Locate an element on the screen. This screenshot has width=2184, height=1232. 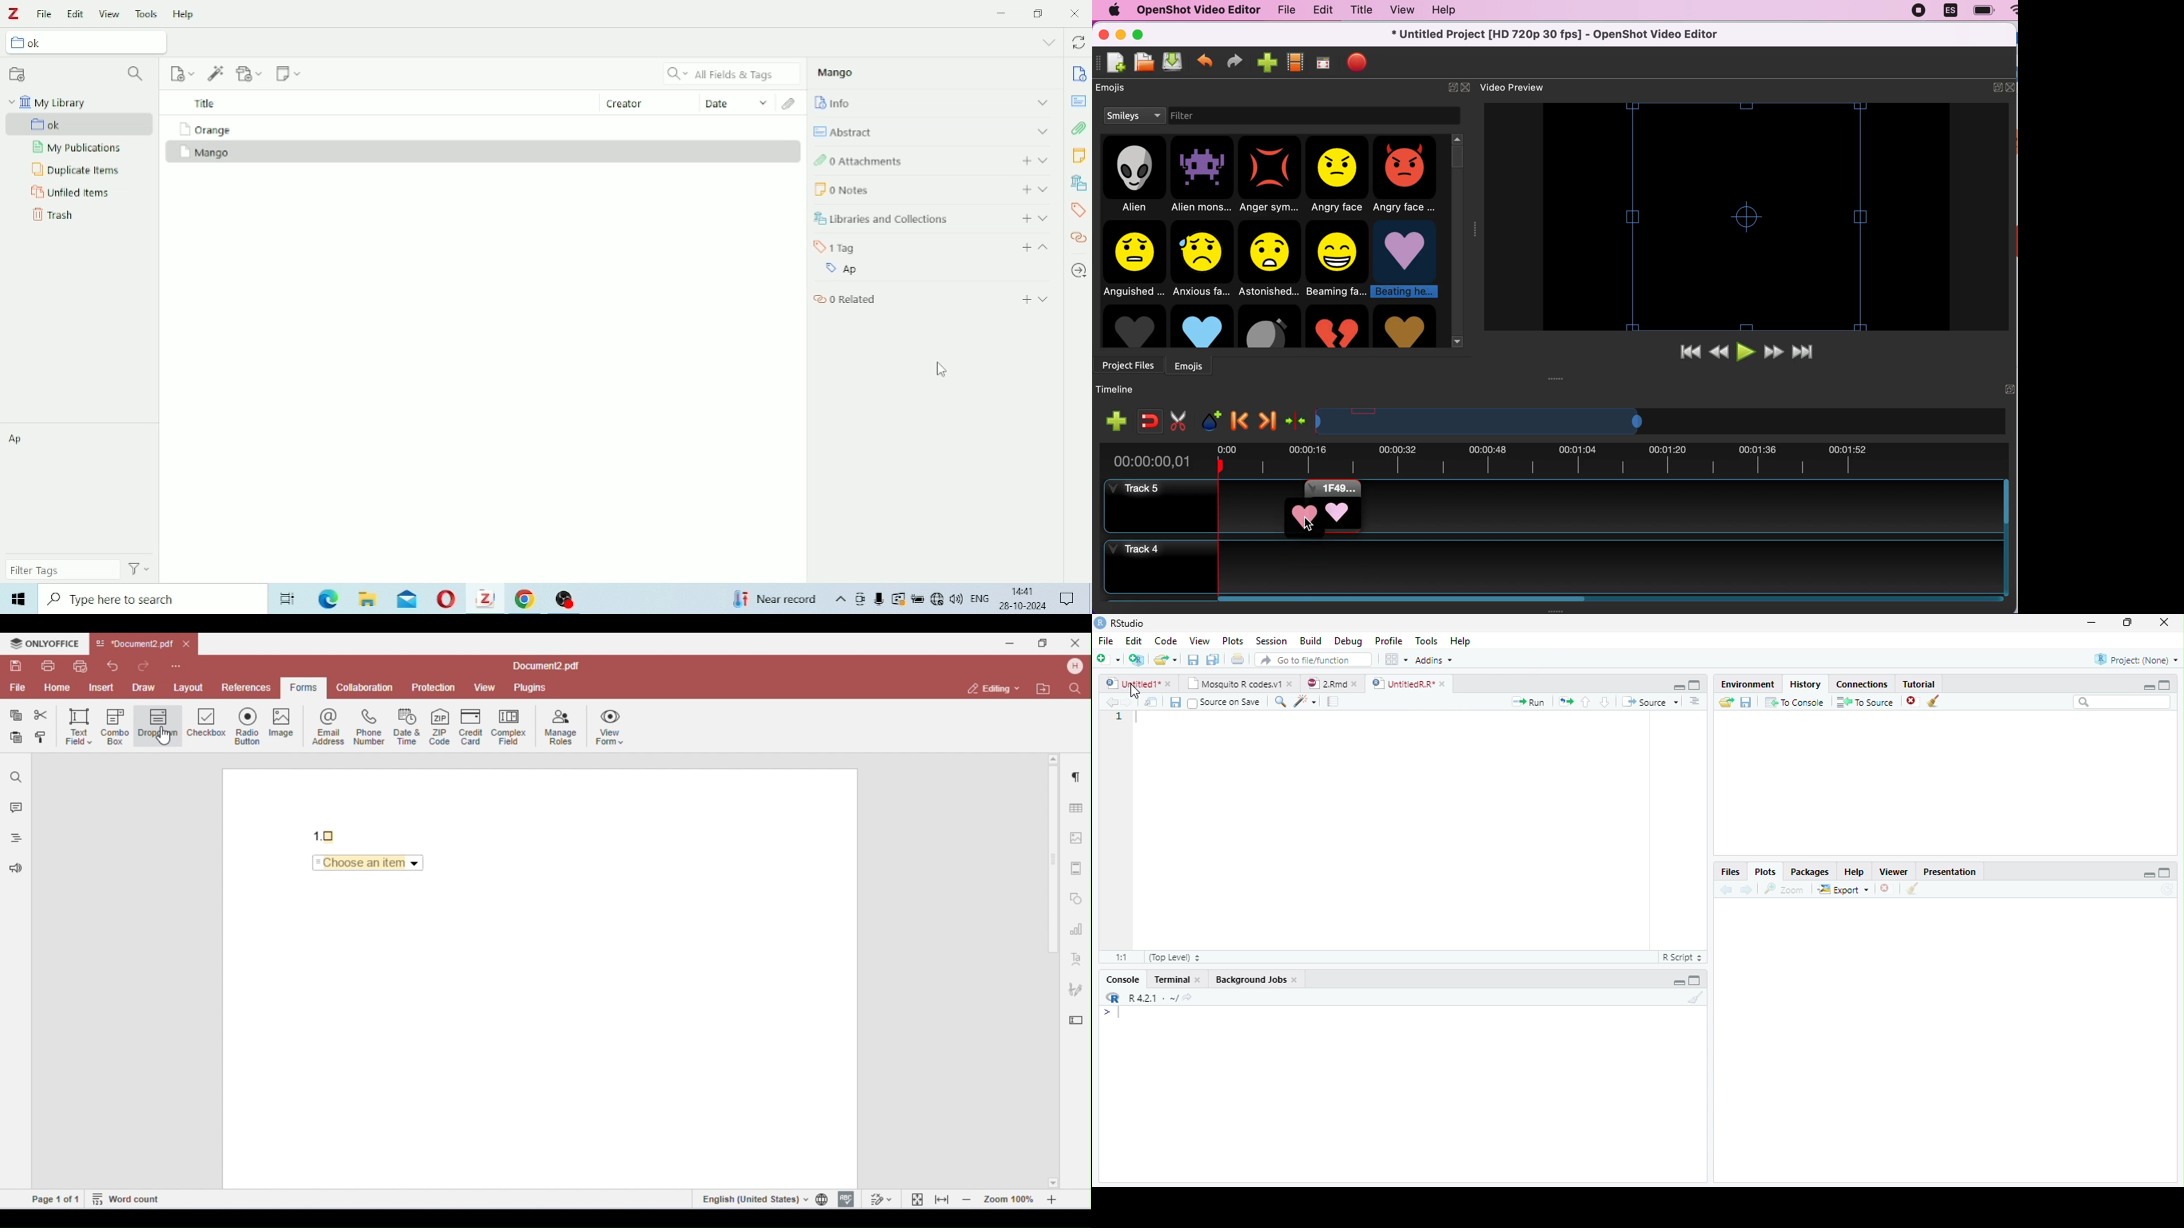
Maximize is located at coordinates (1696, 982).